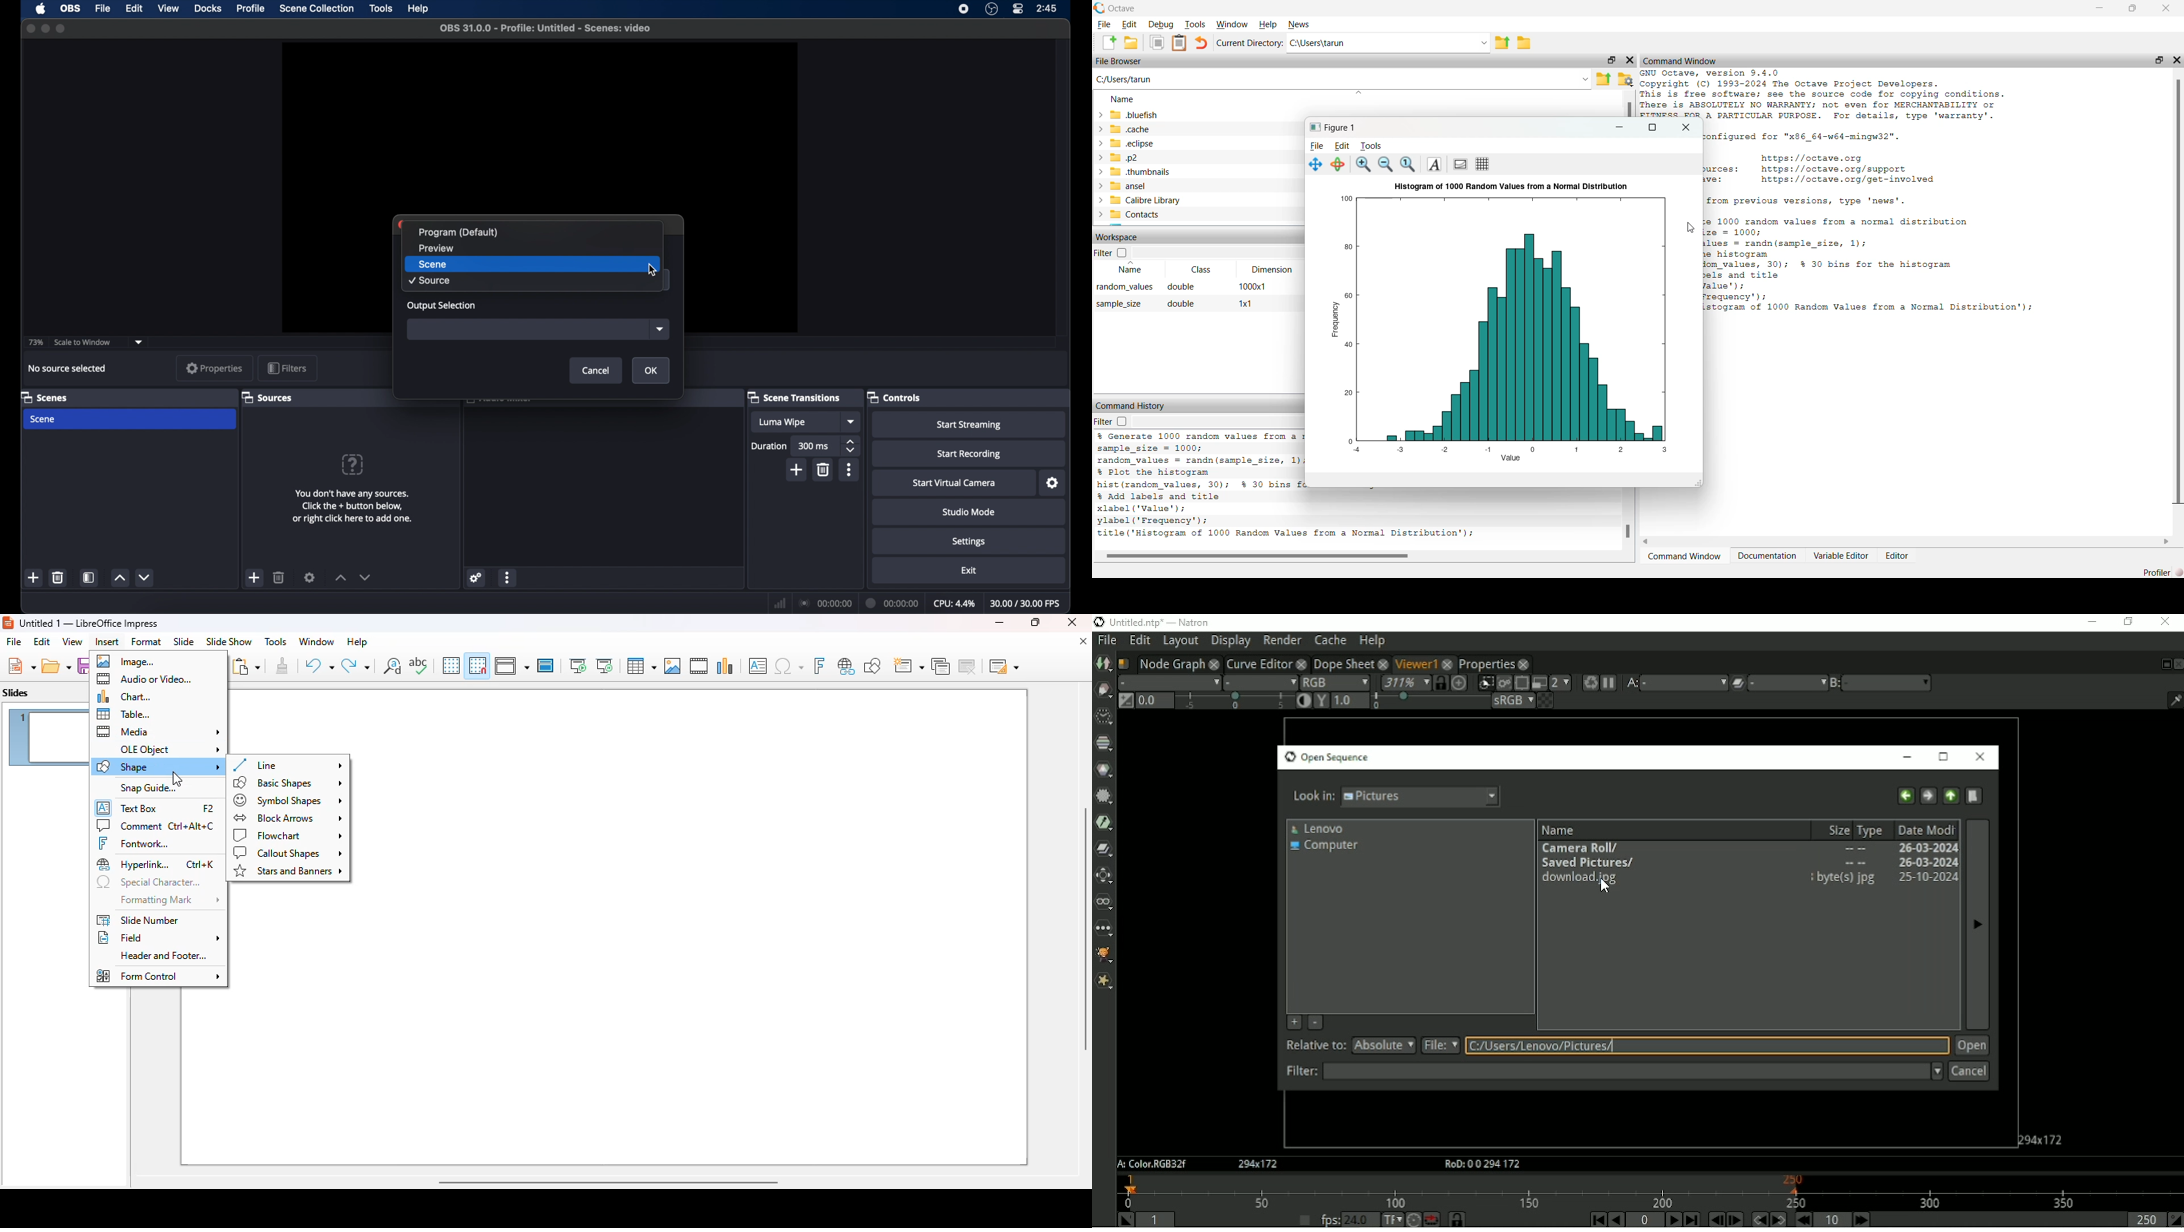 This screenshot has height=1232, width=2184. What do you see at coordinates (354, 464) in the screenshot?
I see `help` at bounding box center [354, 464].